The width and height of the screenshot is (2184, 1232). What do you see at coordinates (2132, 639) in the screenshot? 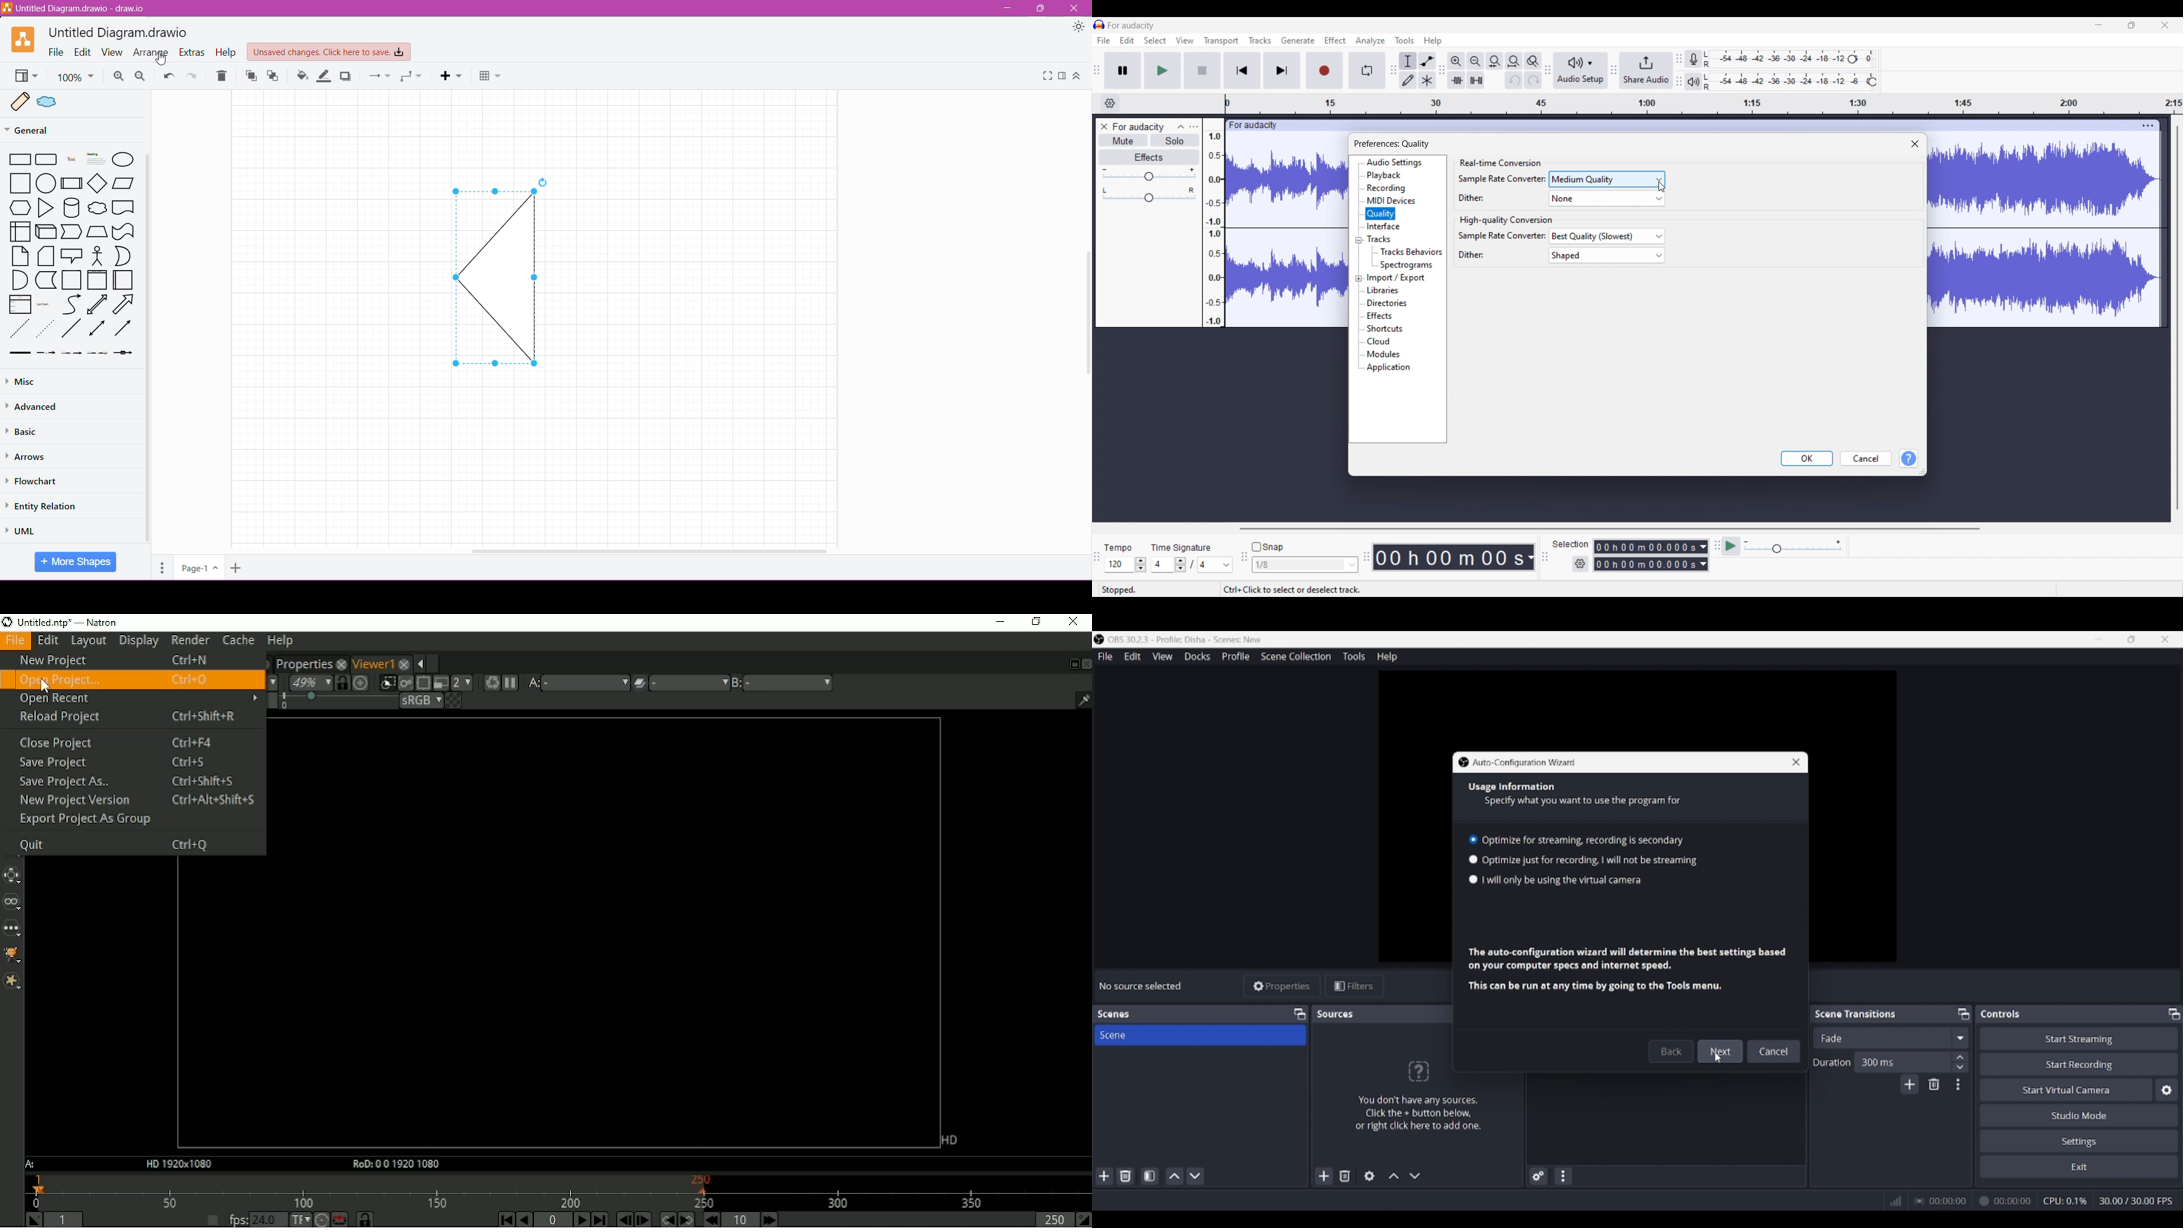
I see `Show interface in a smaller tab` at bounding box center [2132, 639].